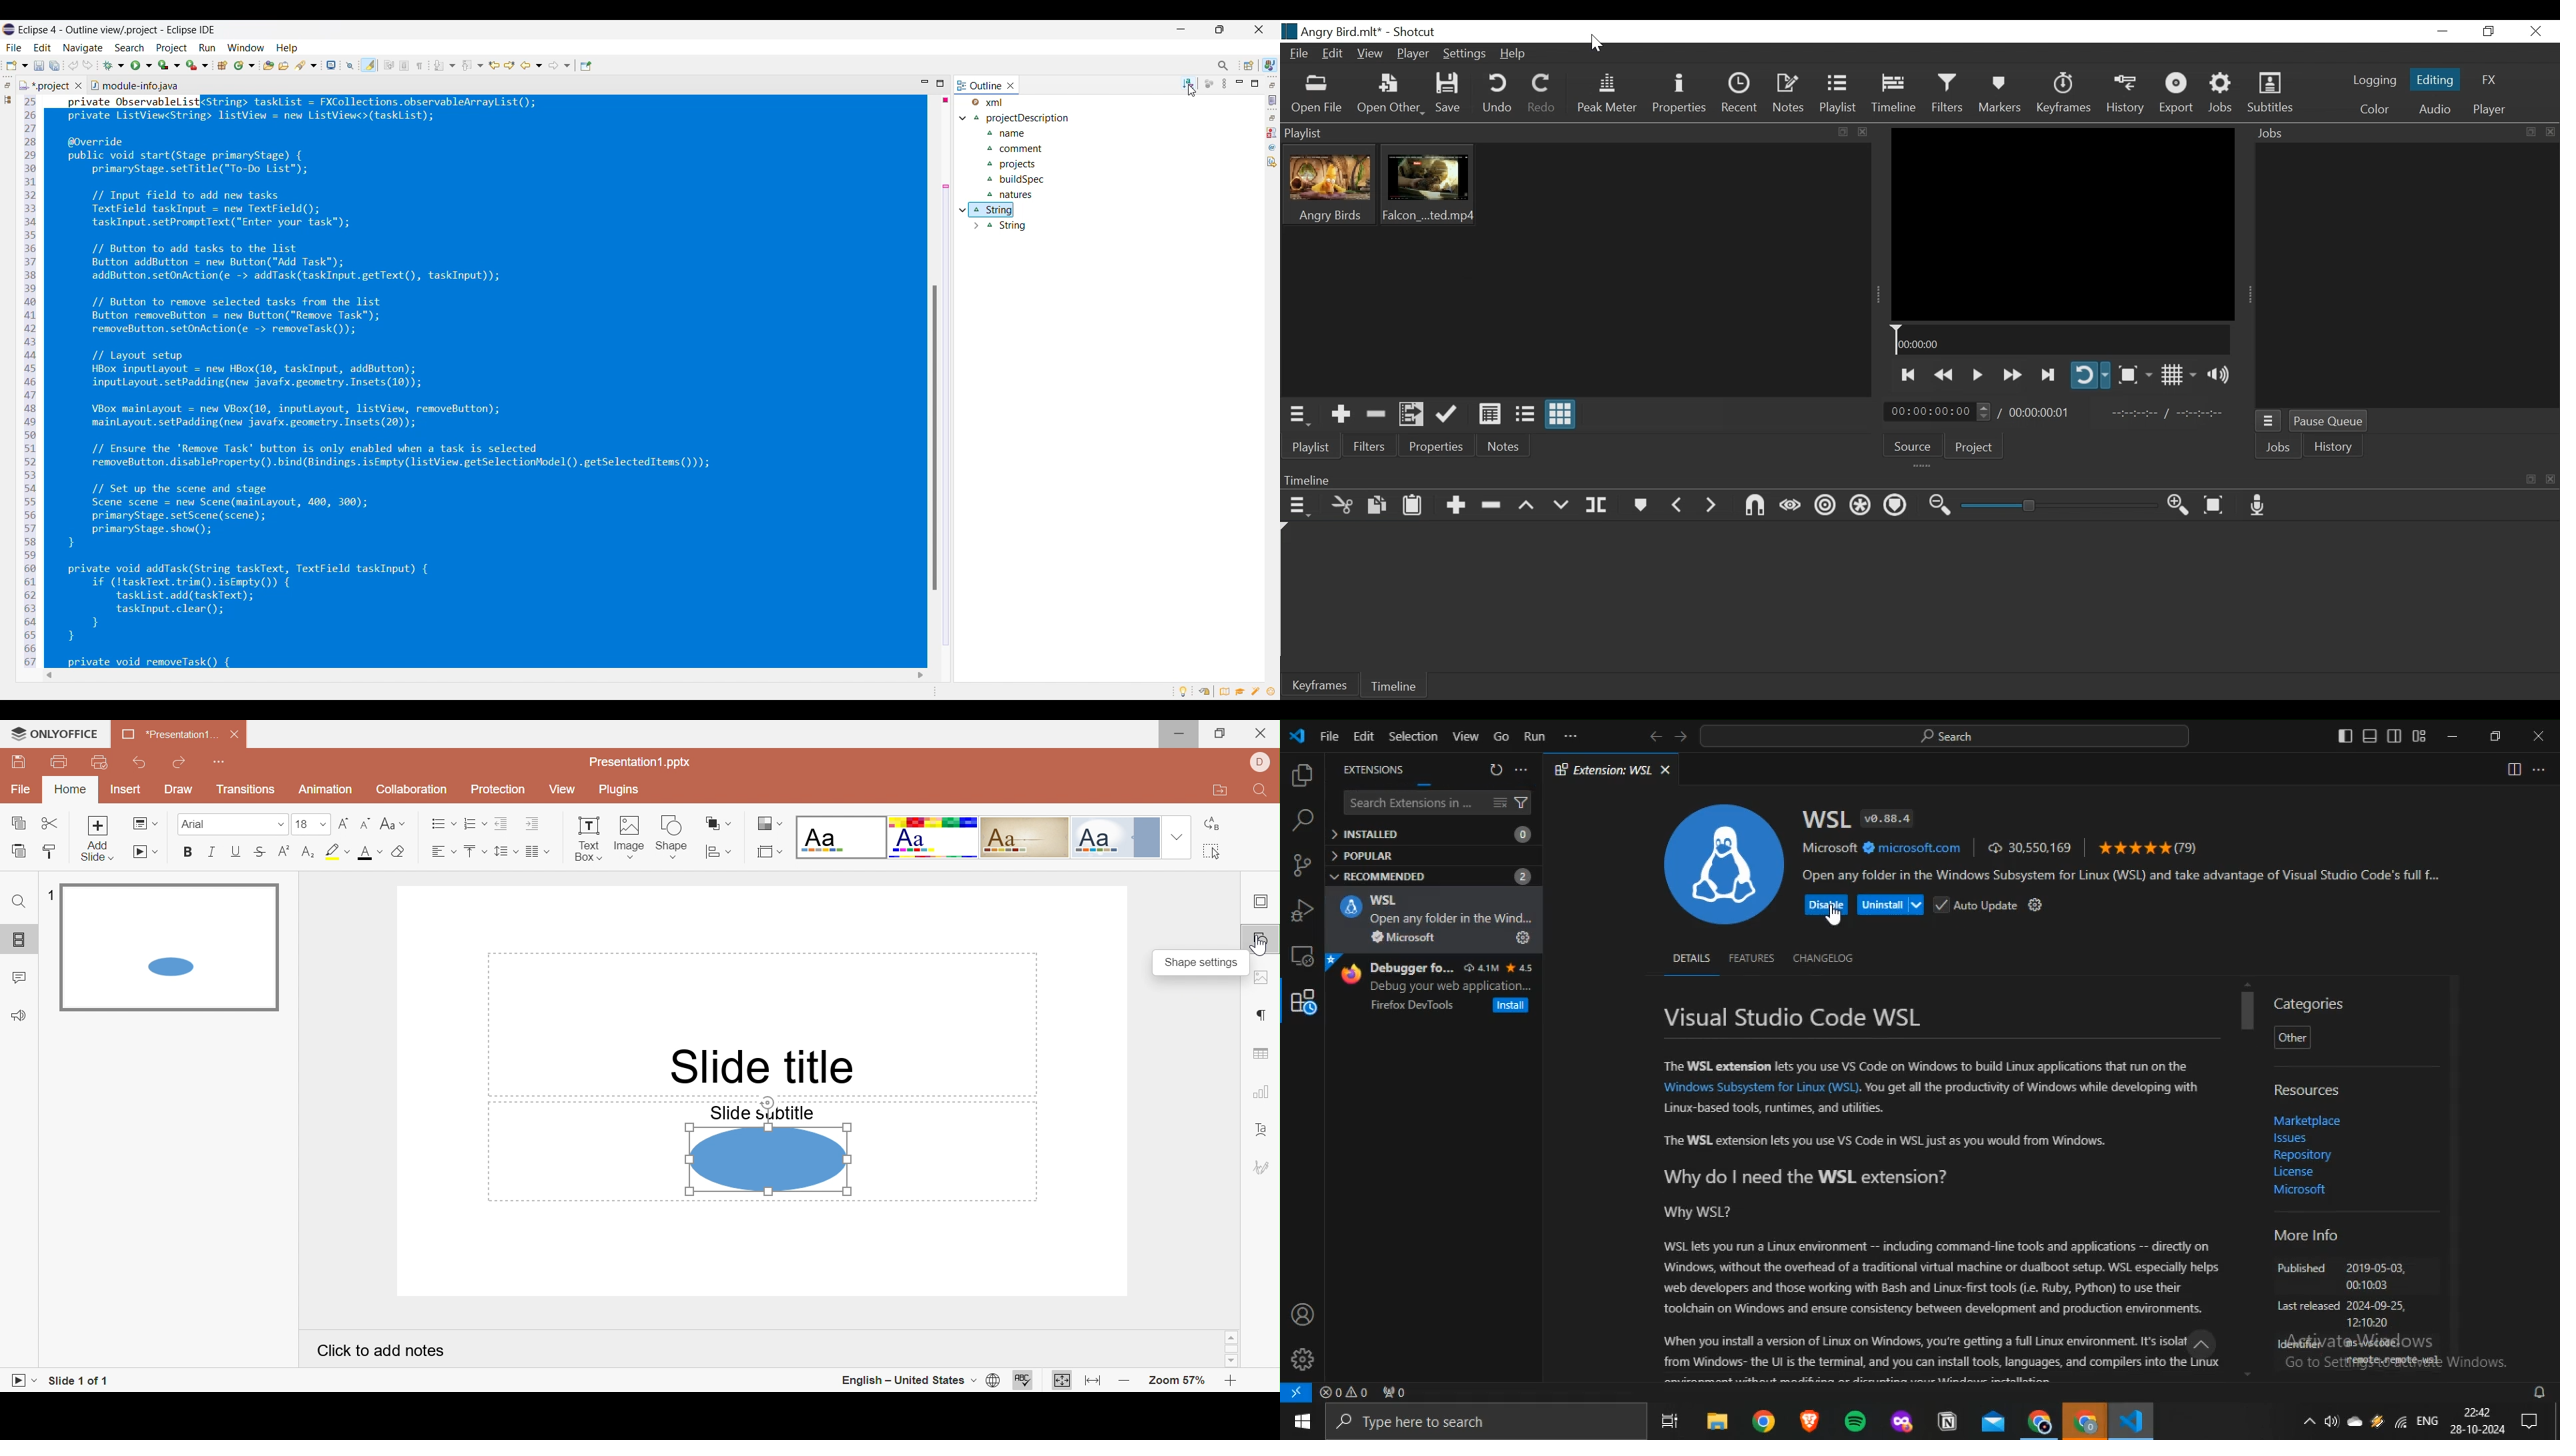 This screenshot has height=1456, width=2576. Describe the element at coordinates (145, 825) in the screenshot. I see `Change slide layout` at that location.